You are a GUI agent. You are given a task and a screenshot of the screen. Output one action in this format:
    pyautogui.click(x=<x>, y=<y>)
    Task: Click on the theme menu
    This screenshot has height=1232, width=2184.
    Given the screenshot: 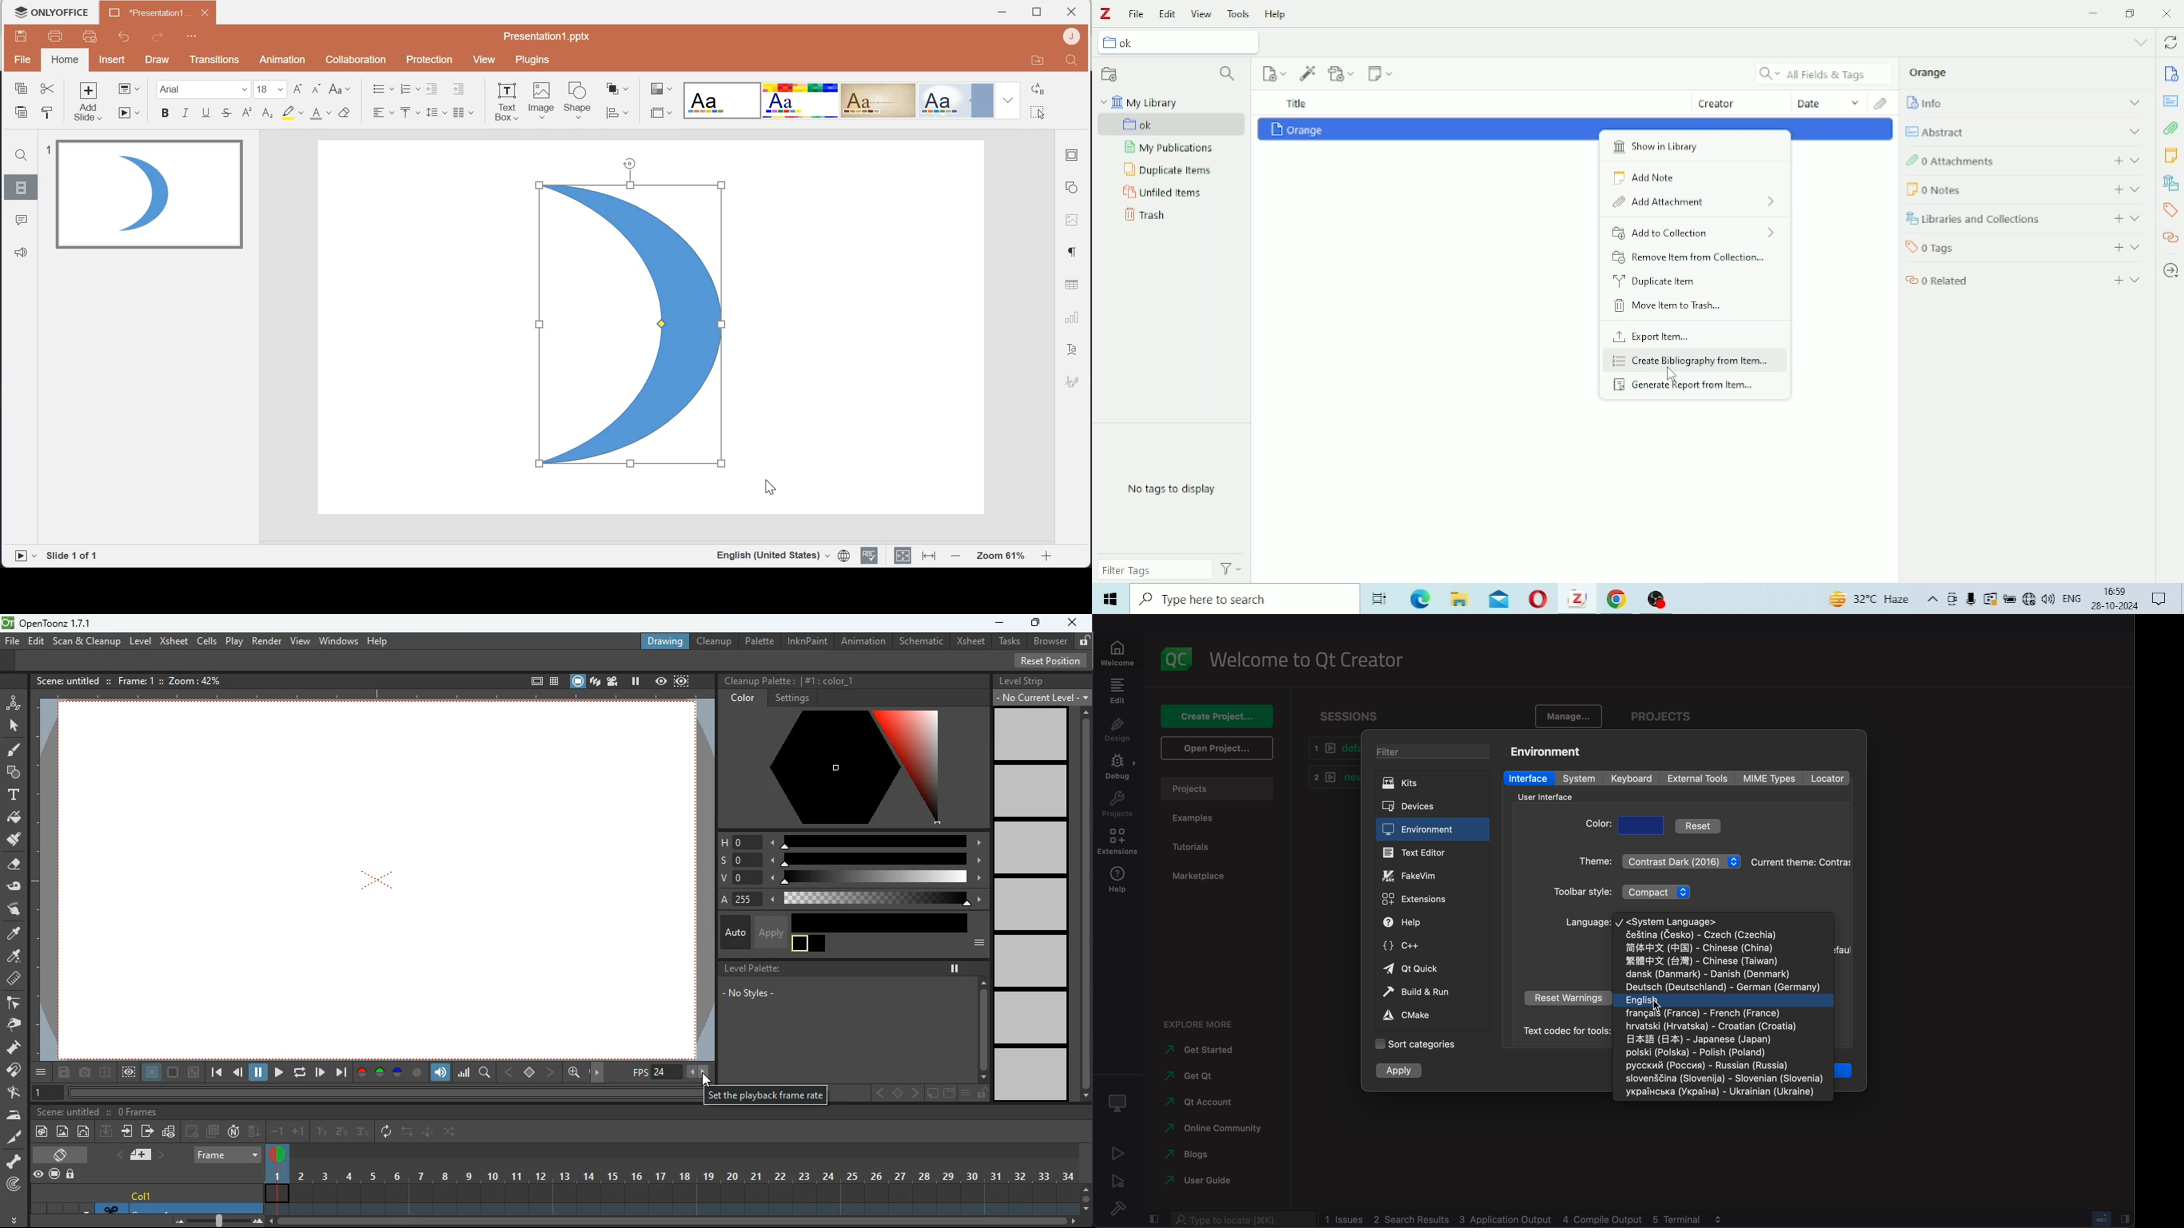 What is the action you would take?
    pyautogui.click(x=1682, y=861)
    